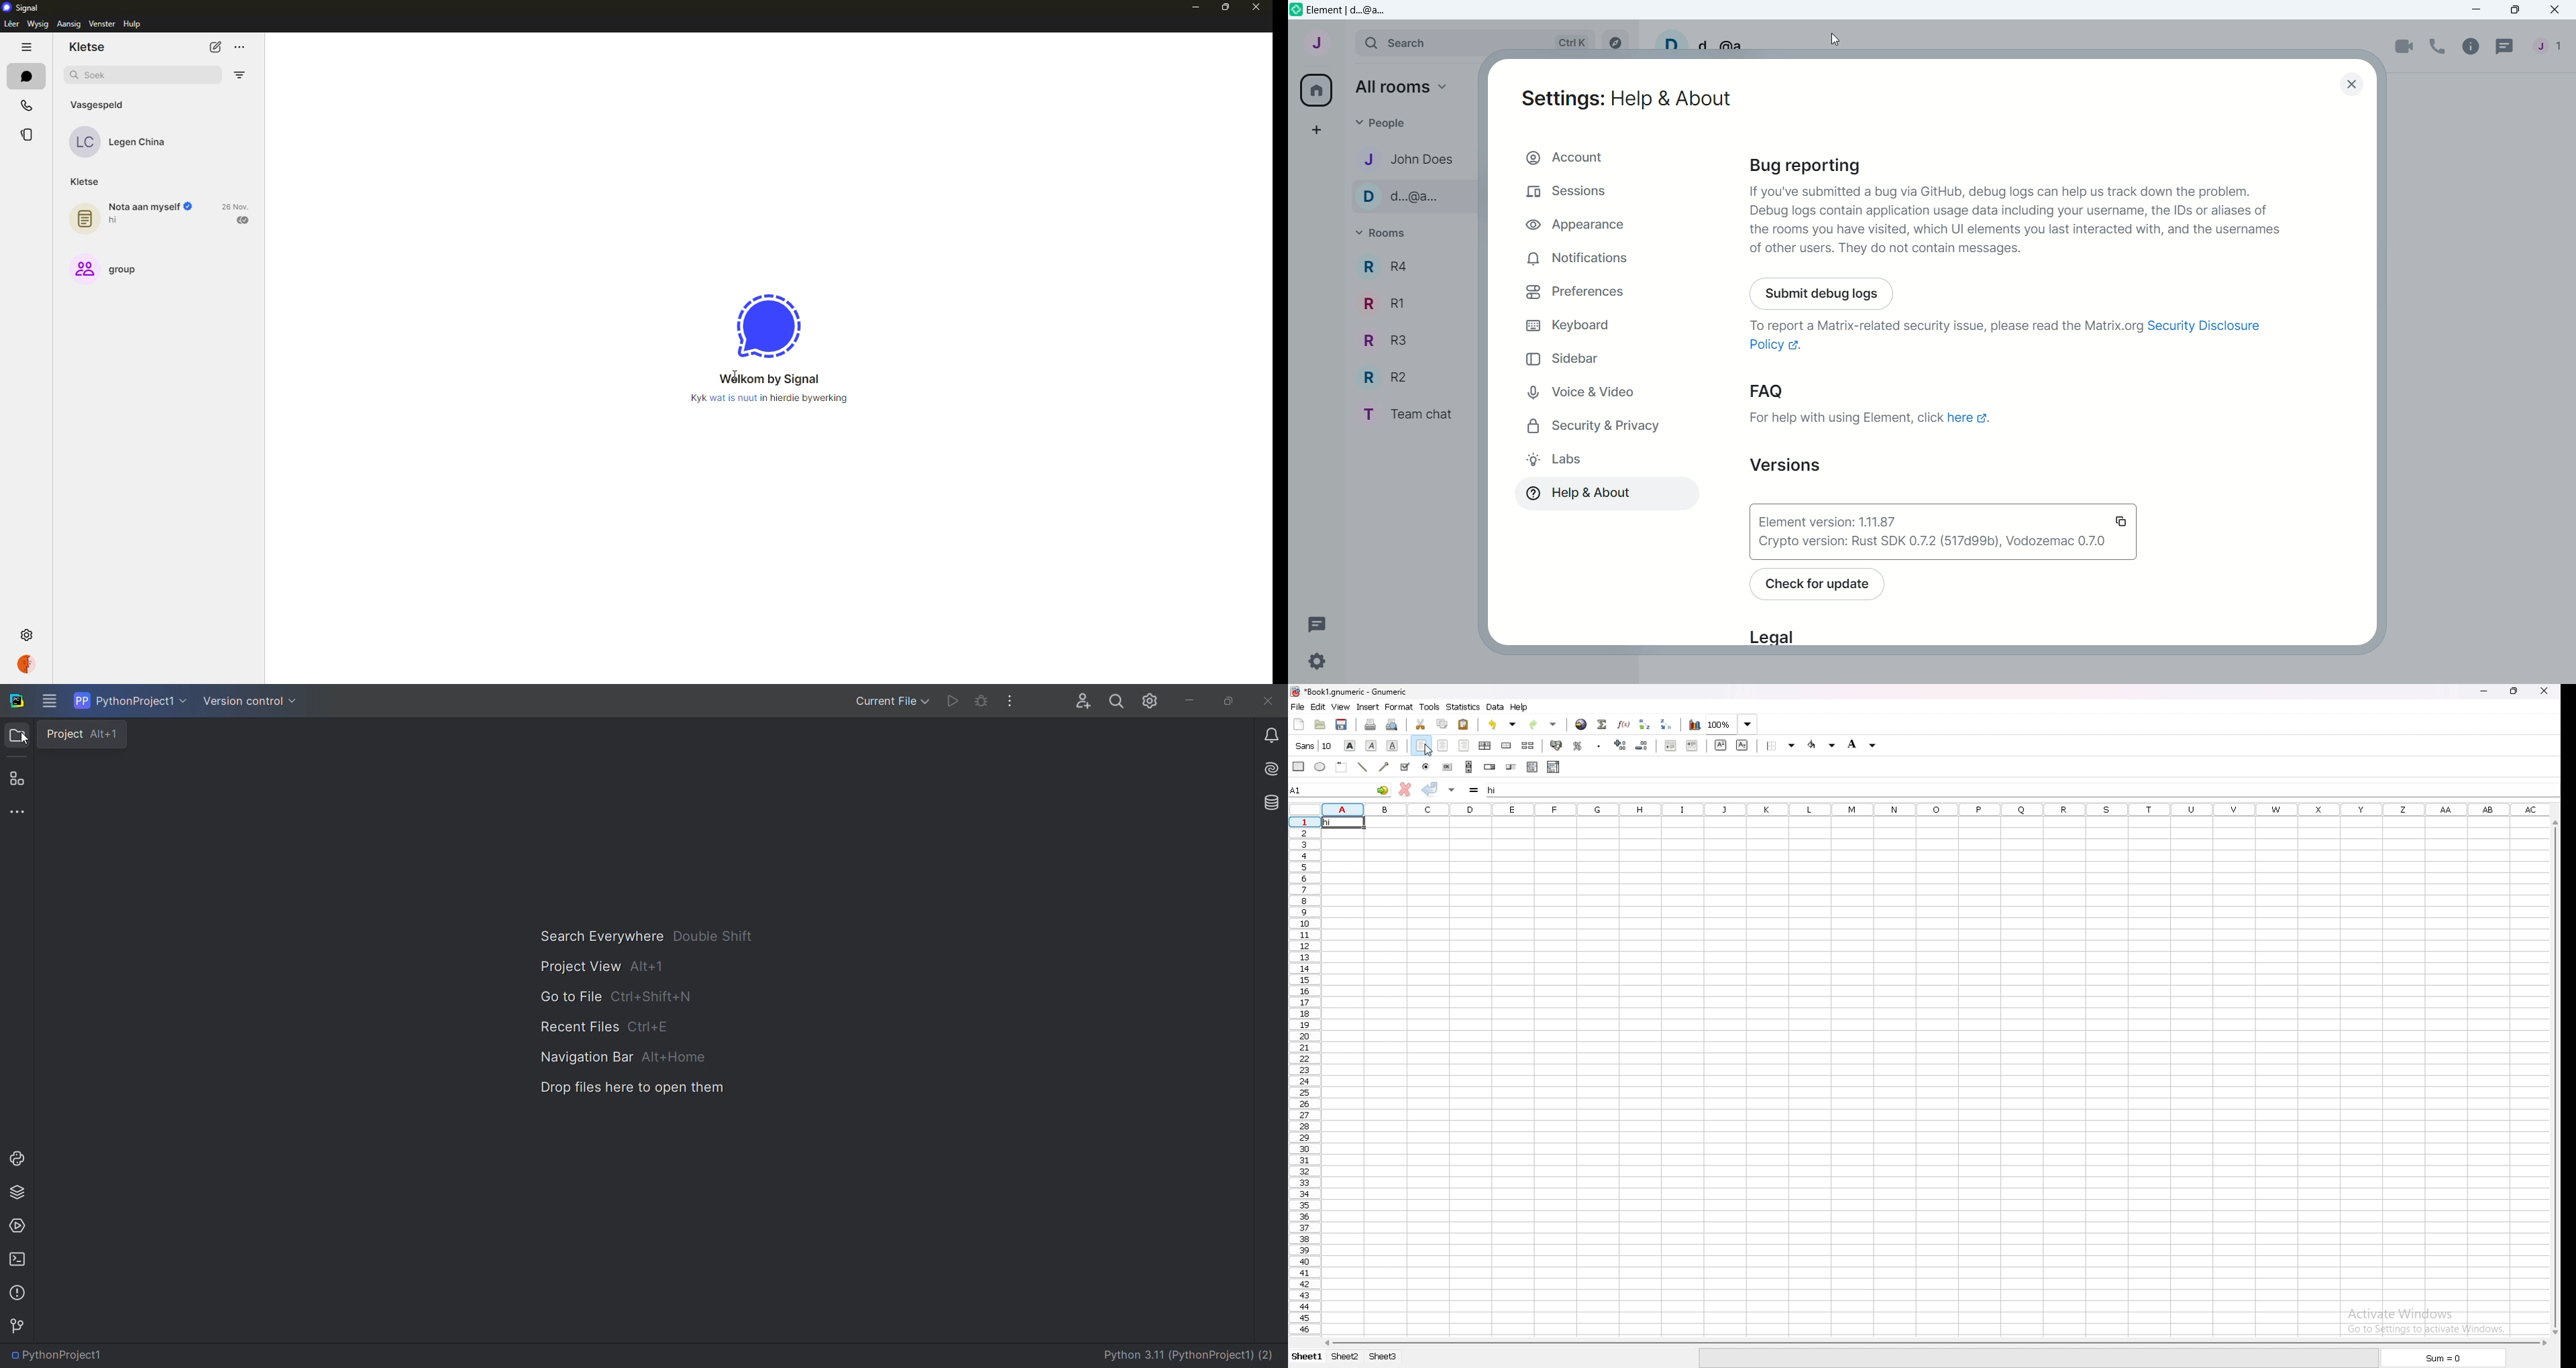  What do you see at coordinates (1490, 767) in the screenshot?
I see `spin button` at bounding box center [1490, 767].